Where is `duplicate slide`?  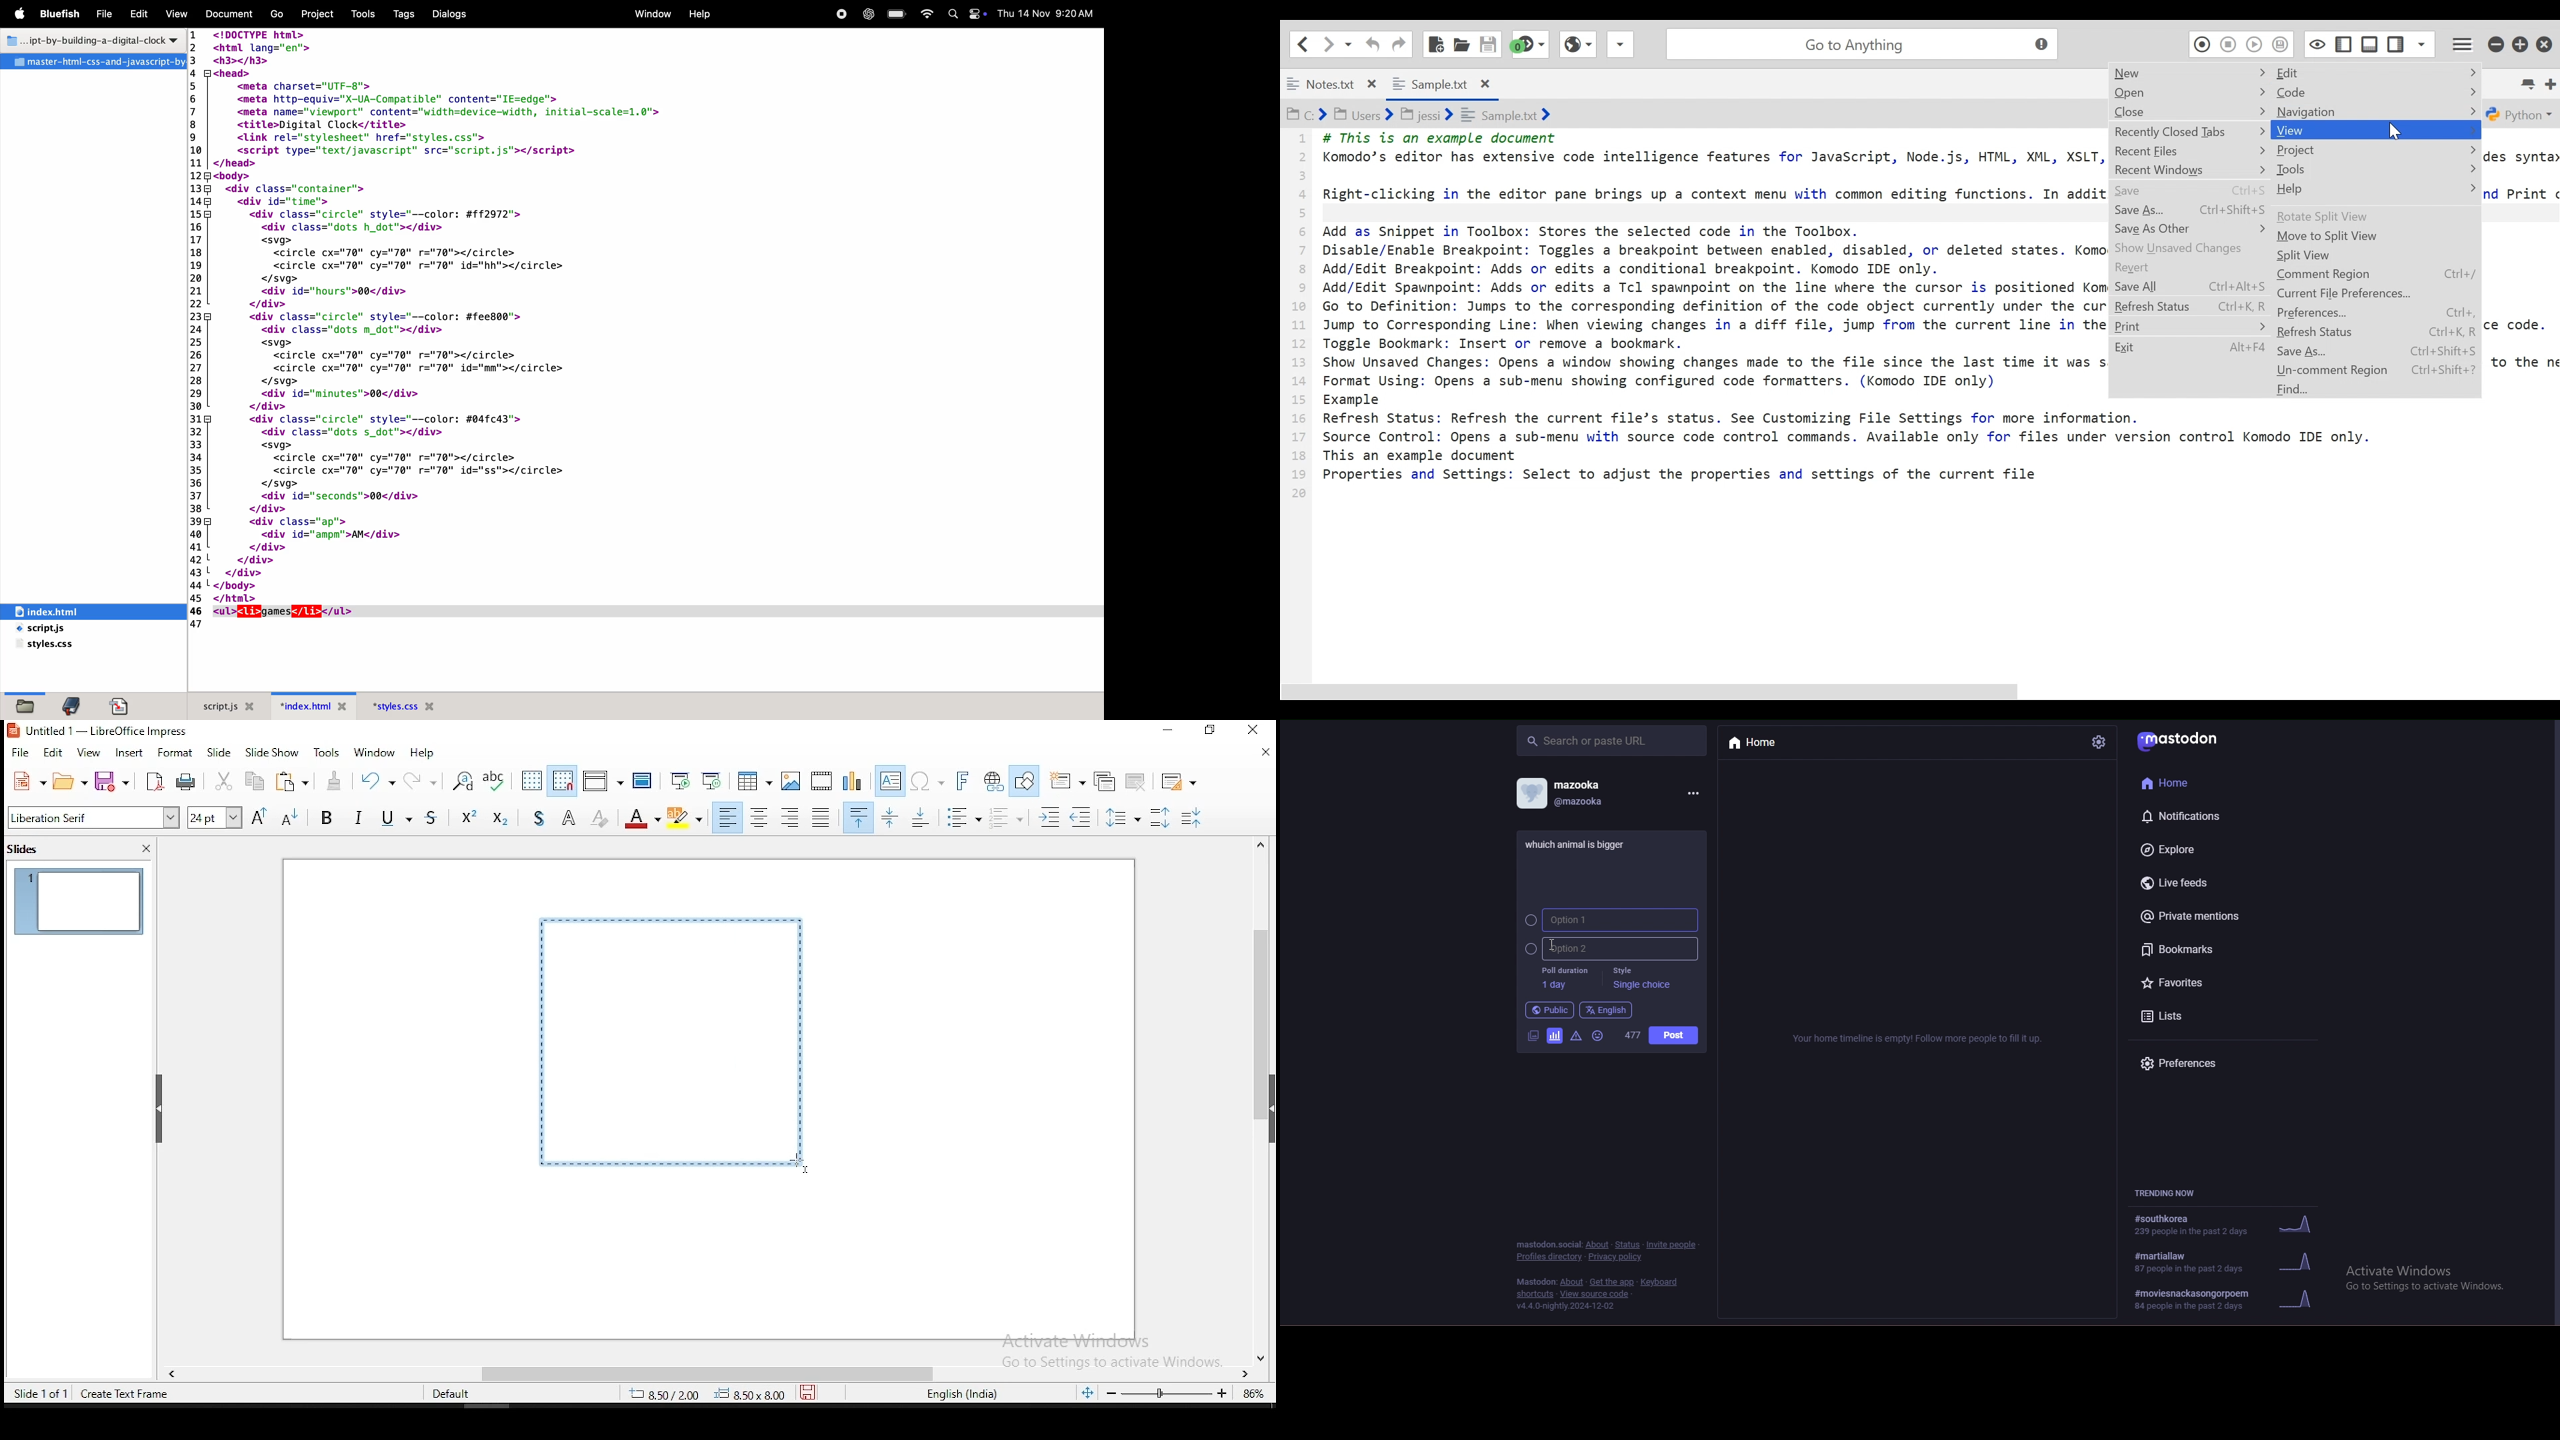
duplicate slide is located at coordinates (1102, 779).